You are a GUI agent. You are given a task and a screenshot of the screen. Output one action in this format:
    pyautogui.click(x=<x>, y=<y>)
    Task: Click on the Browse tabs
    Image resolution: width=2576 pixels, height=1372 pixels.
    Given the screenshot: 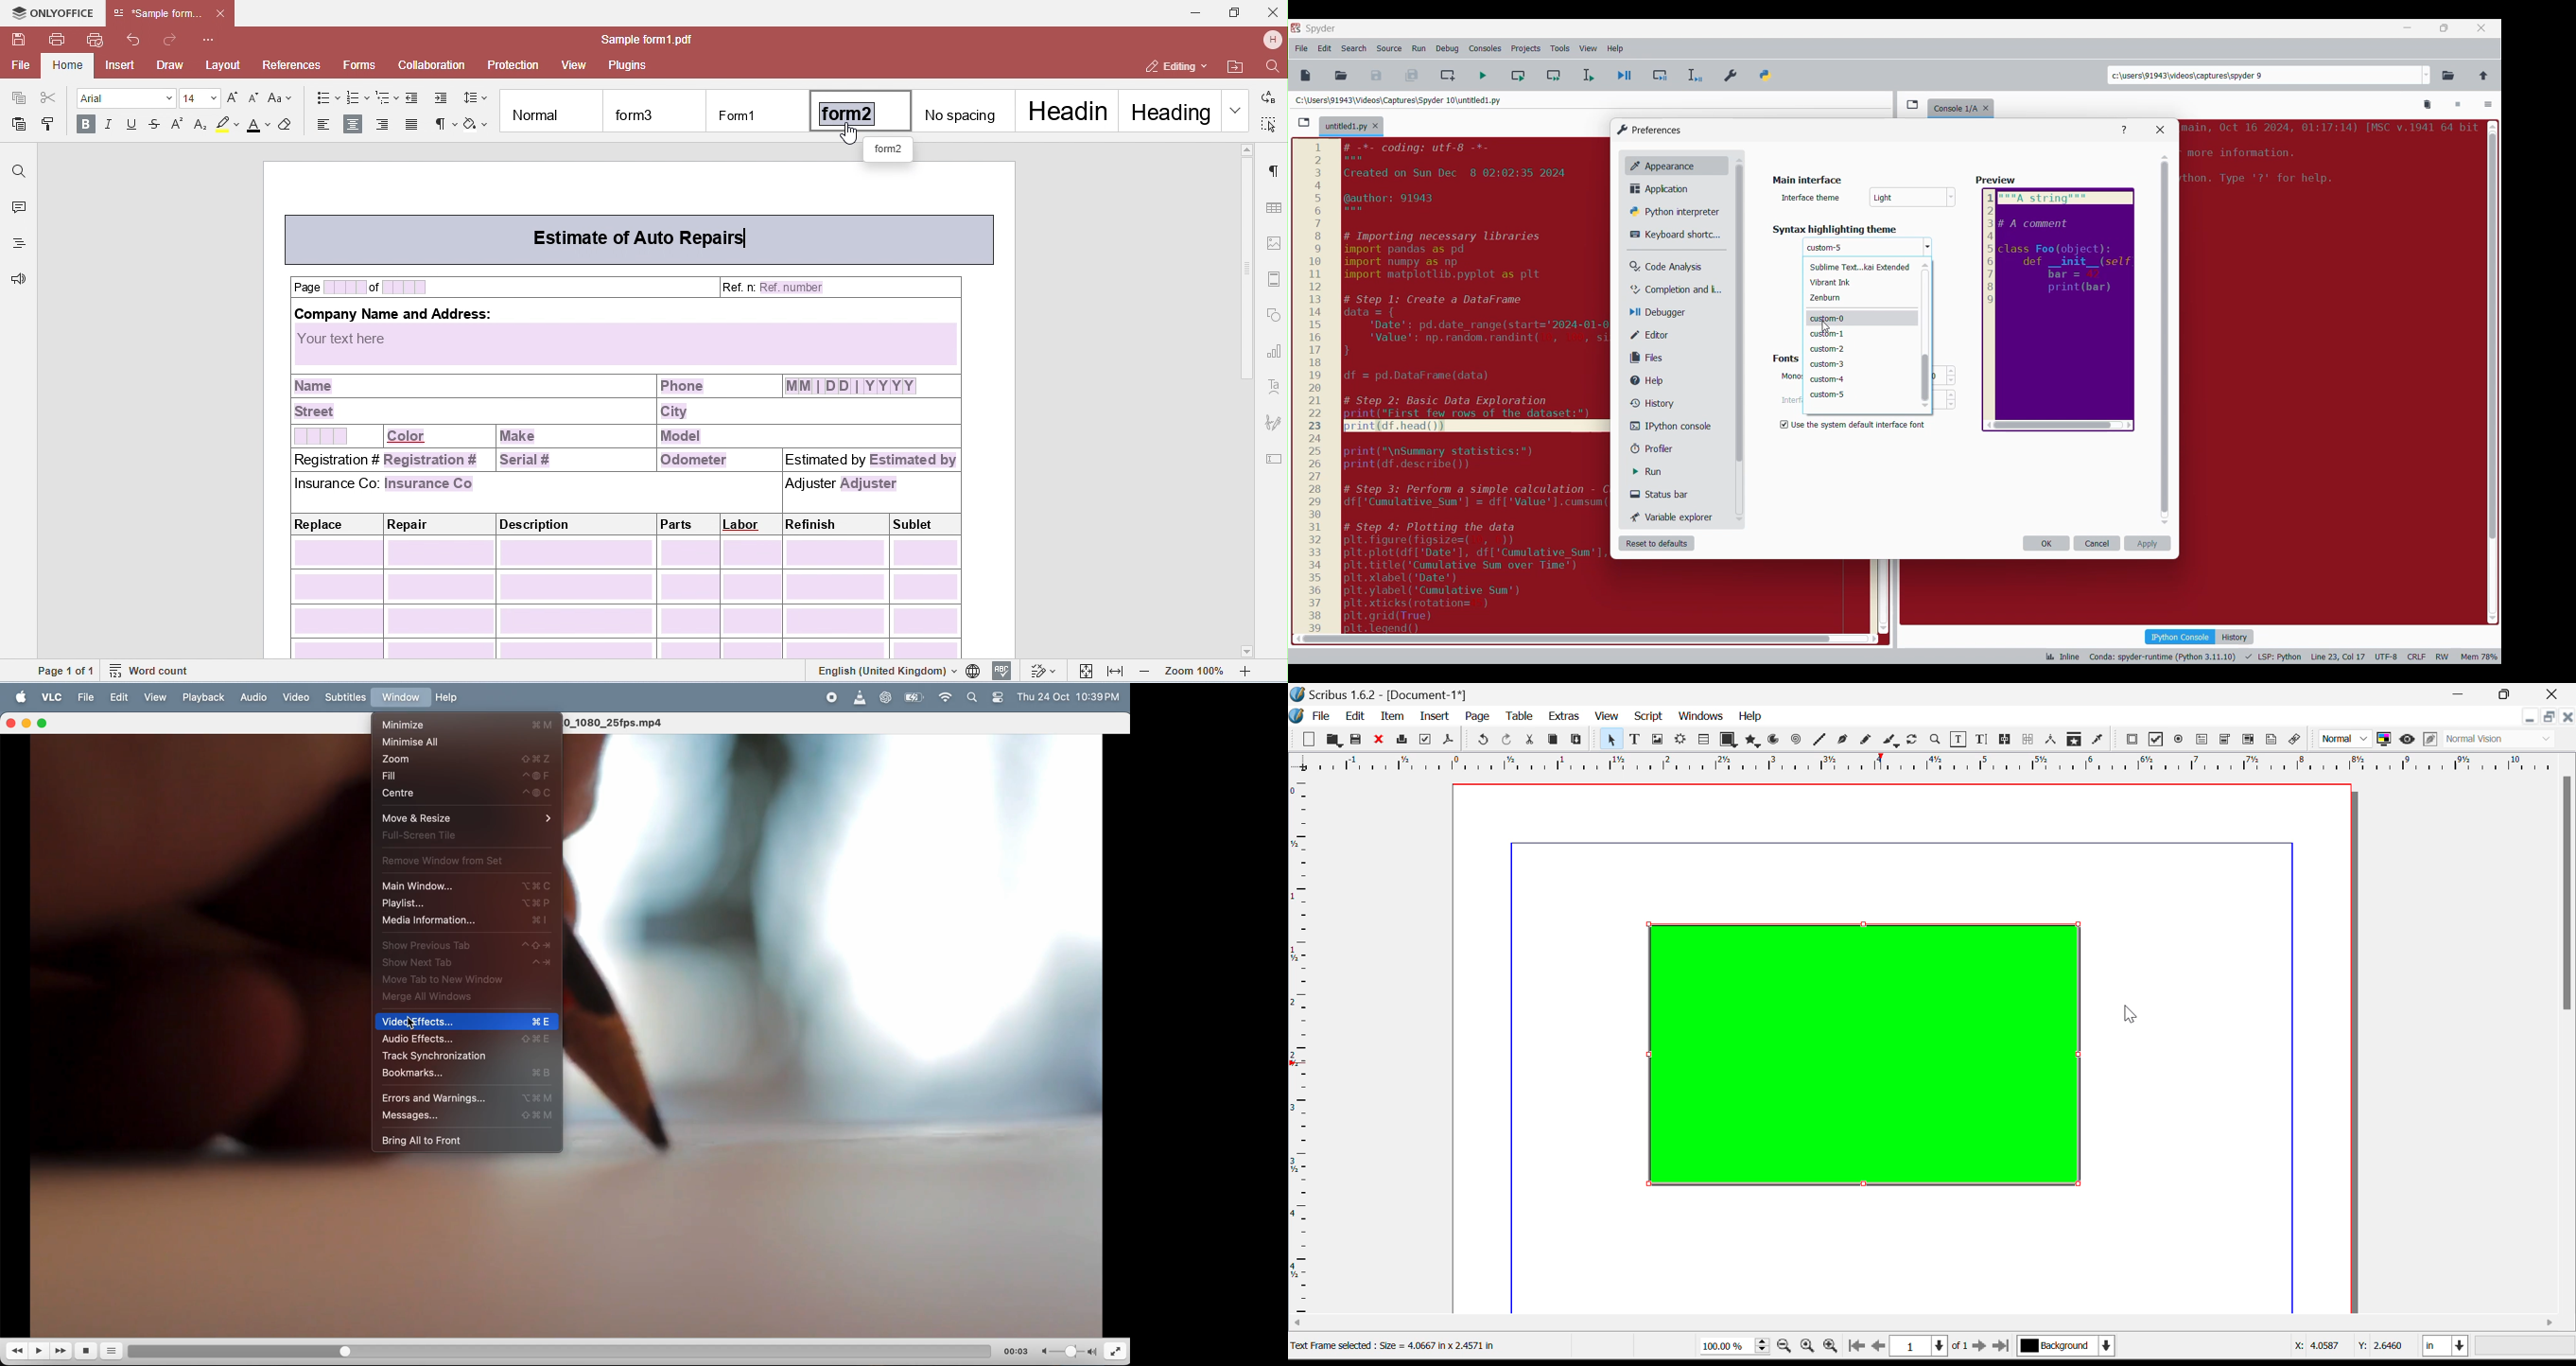 What is the action you would take?
    pyautogui.click(x=1913, y=104)
    